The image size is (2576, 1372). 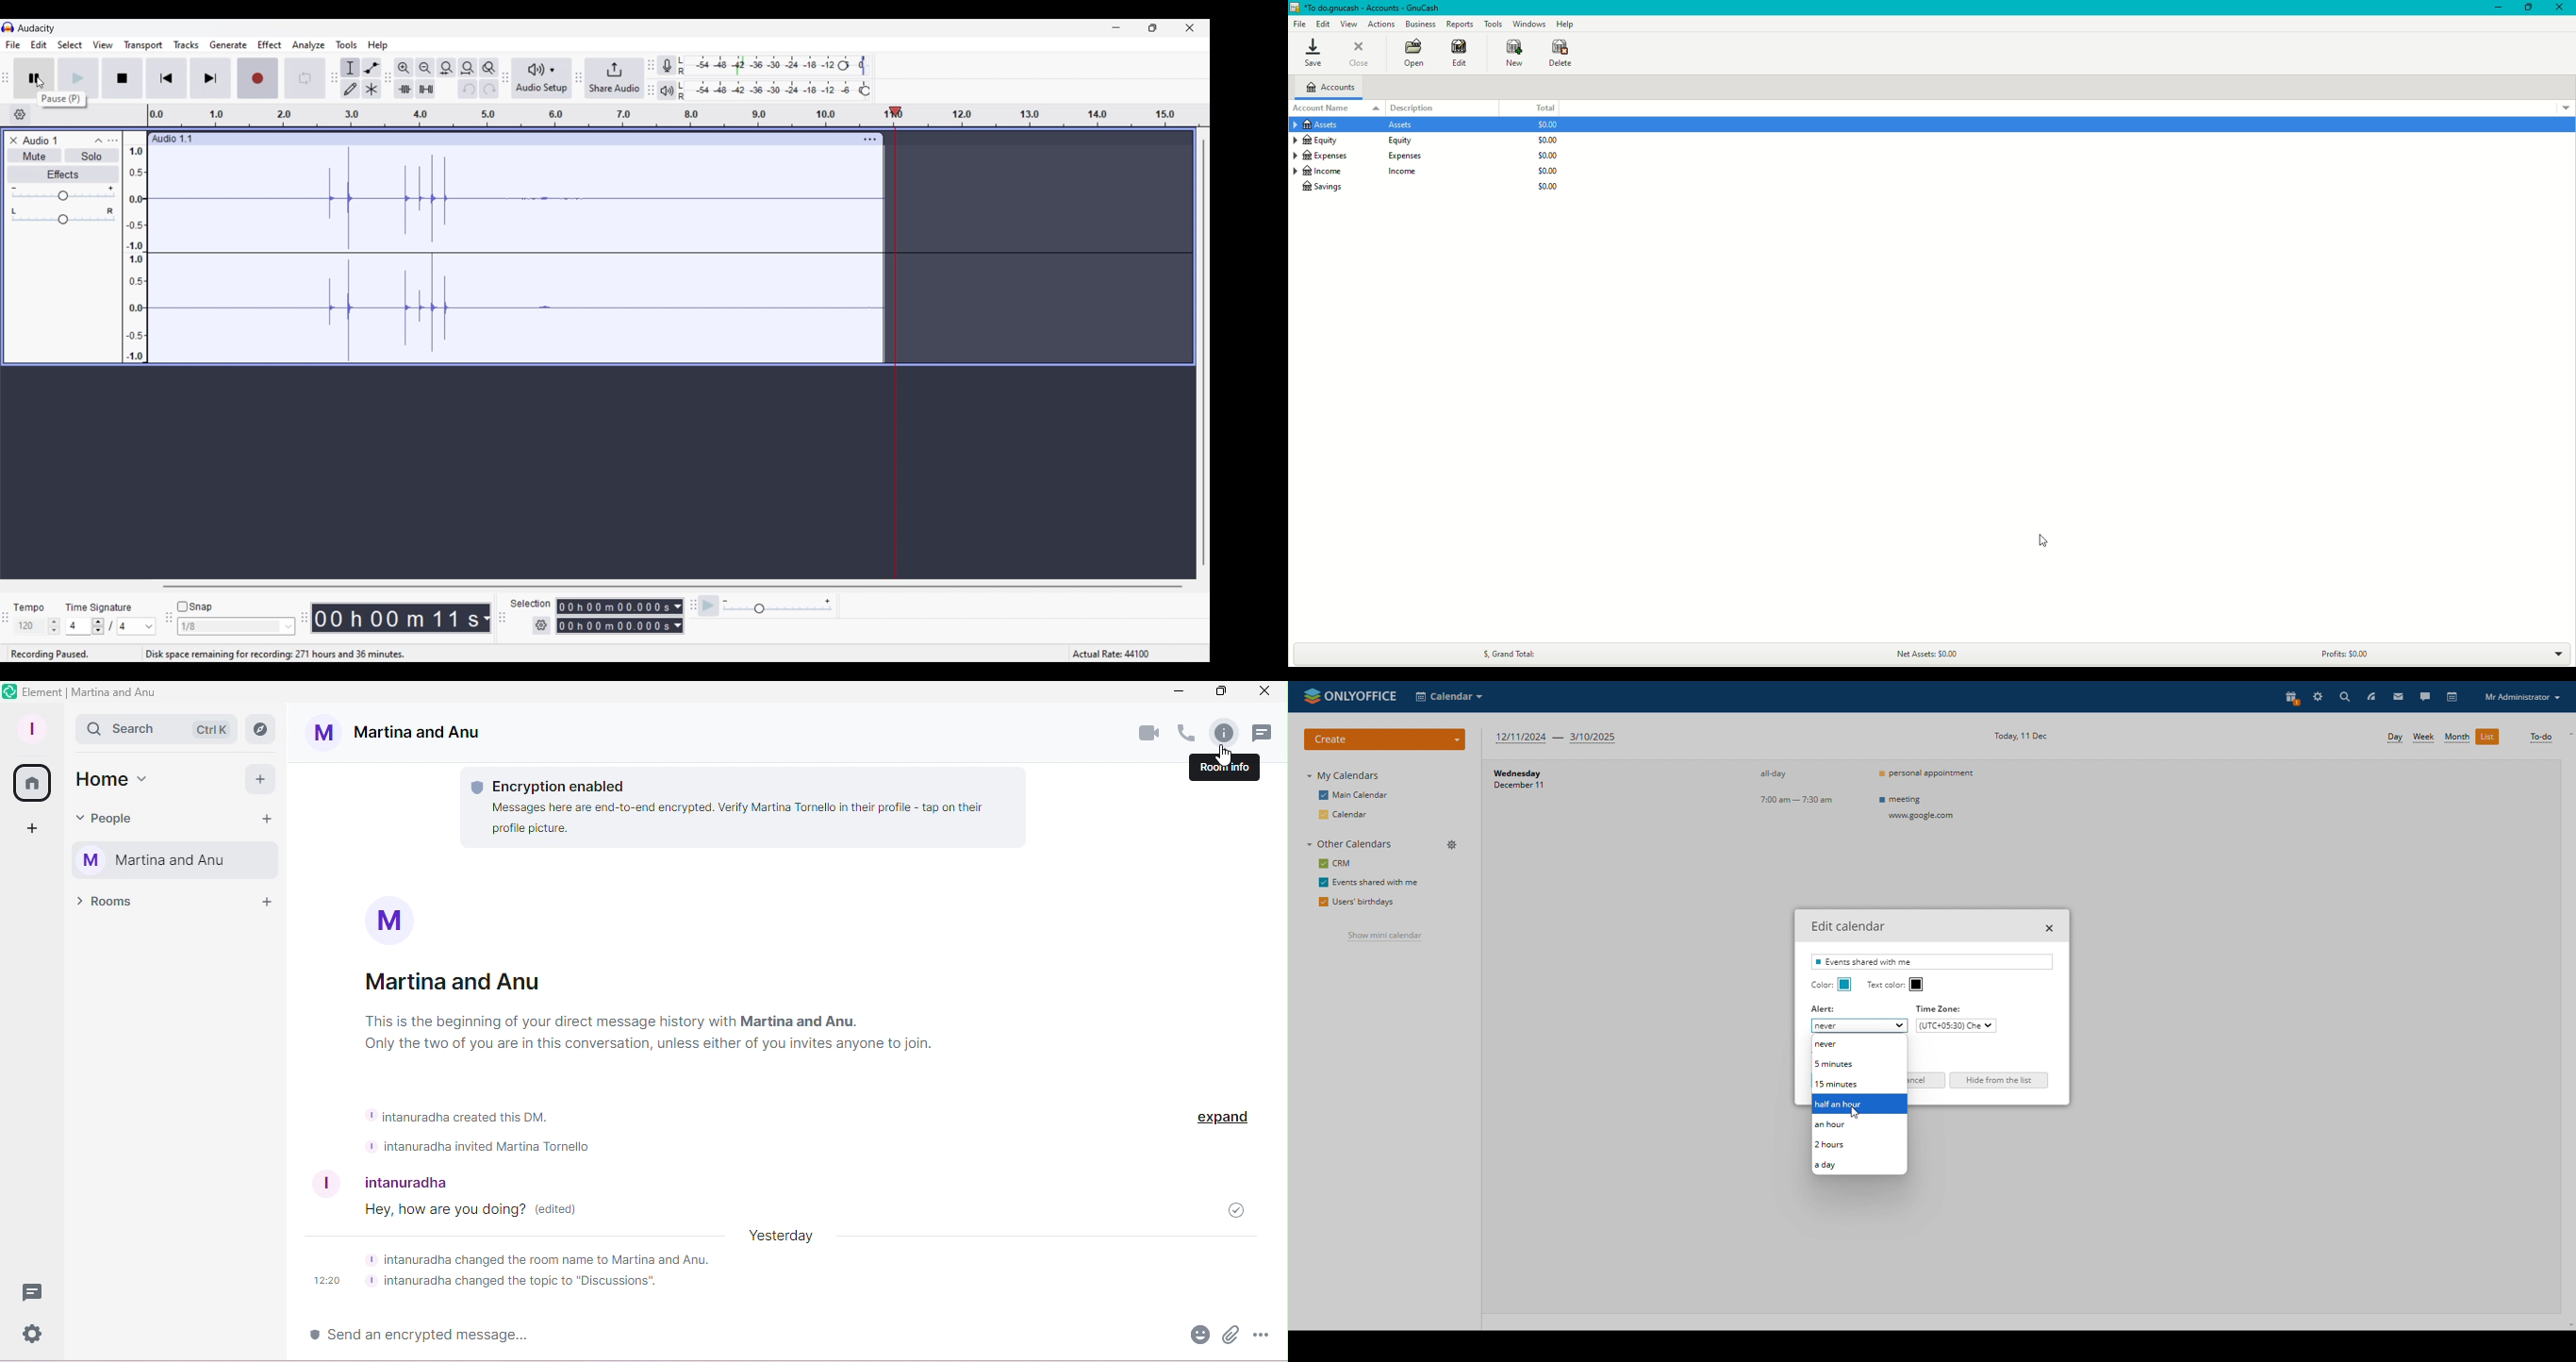 I want to click on events shared with me, so click(x=1368, y=882).